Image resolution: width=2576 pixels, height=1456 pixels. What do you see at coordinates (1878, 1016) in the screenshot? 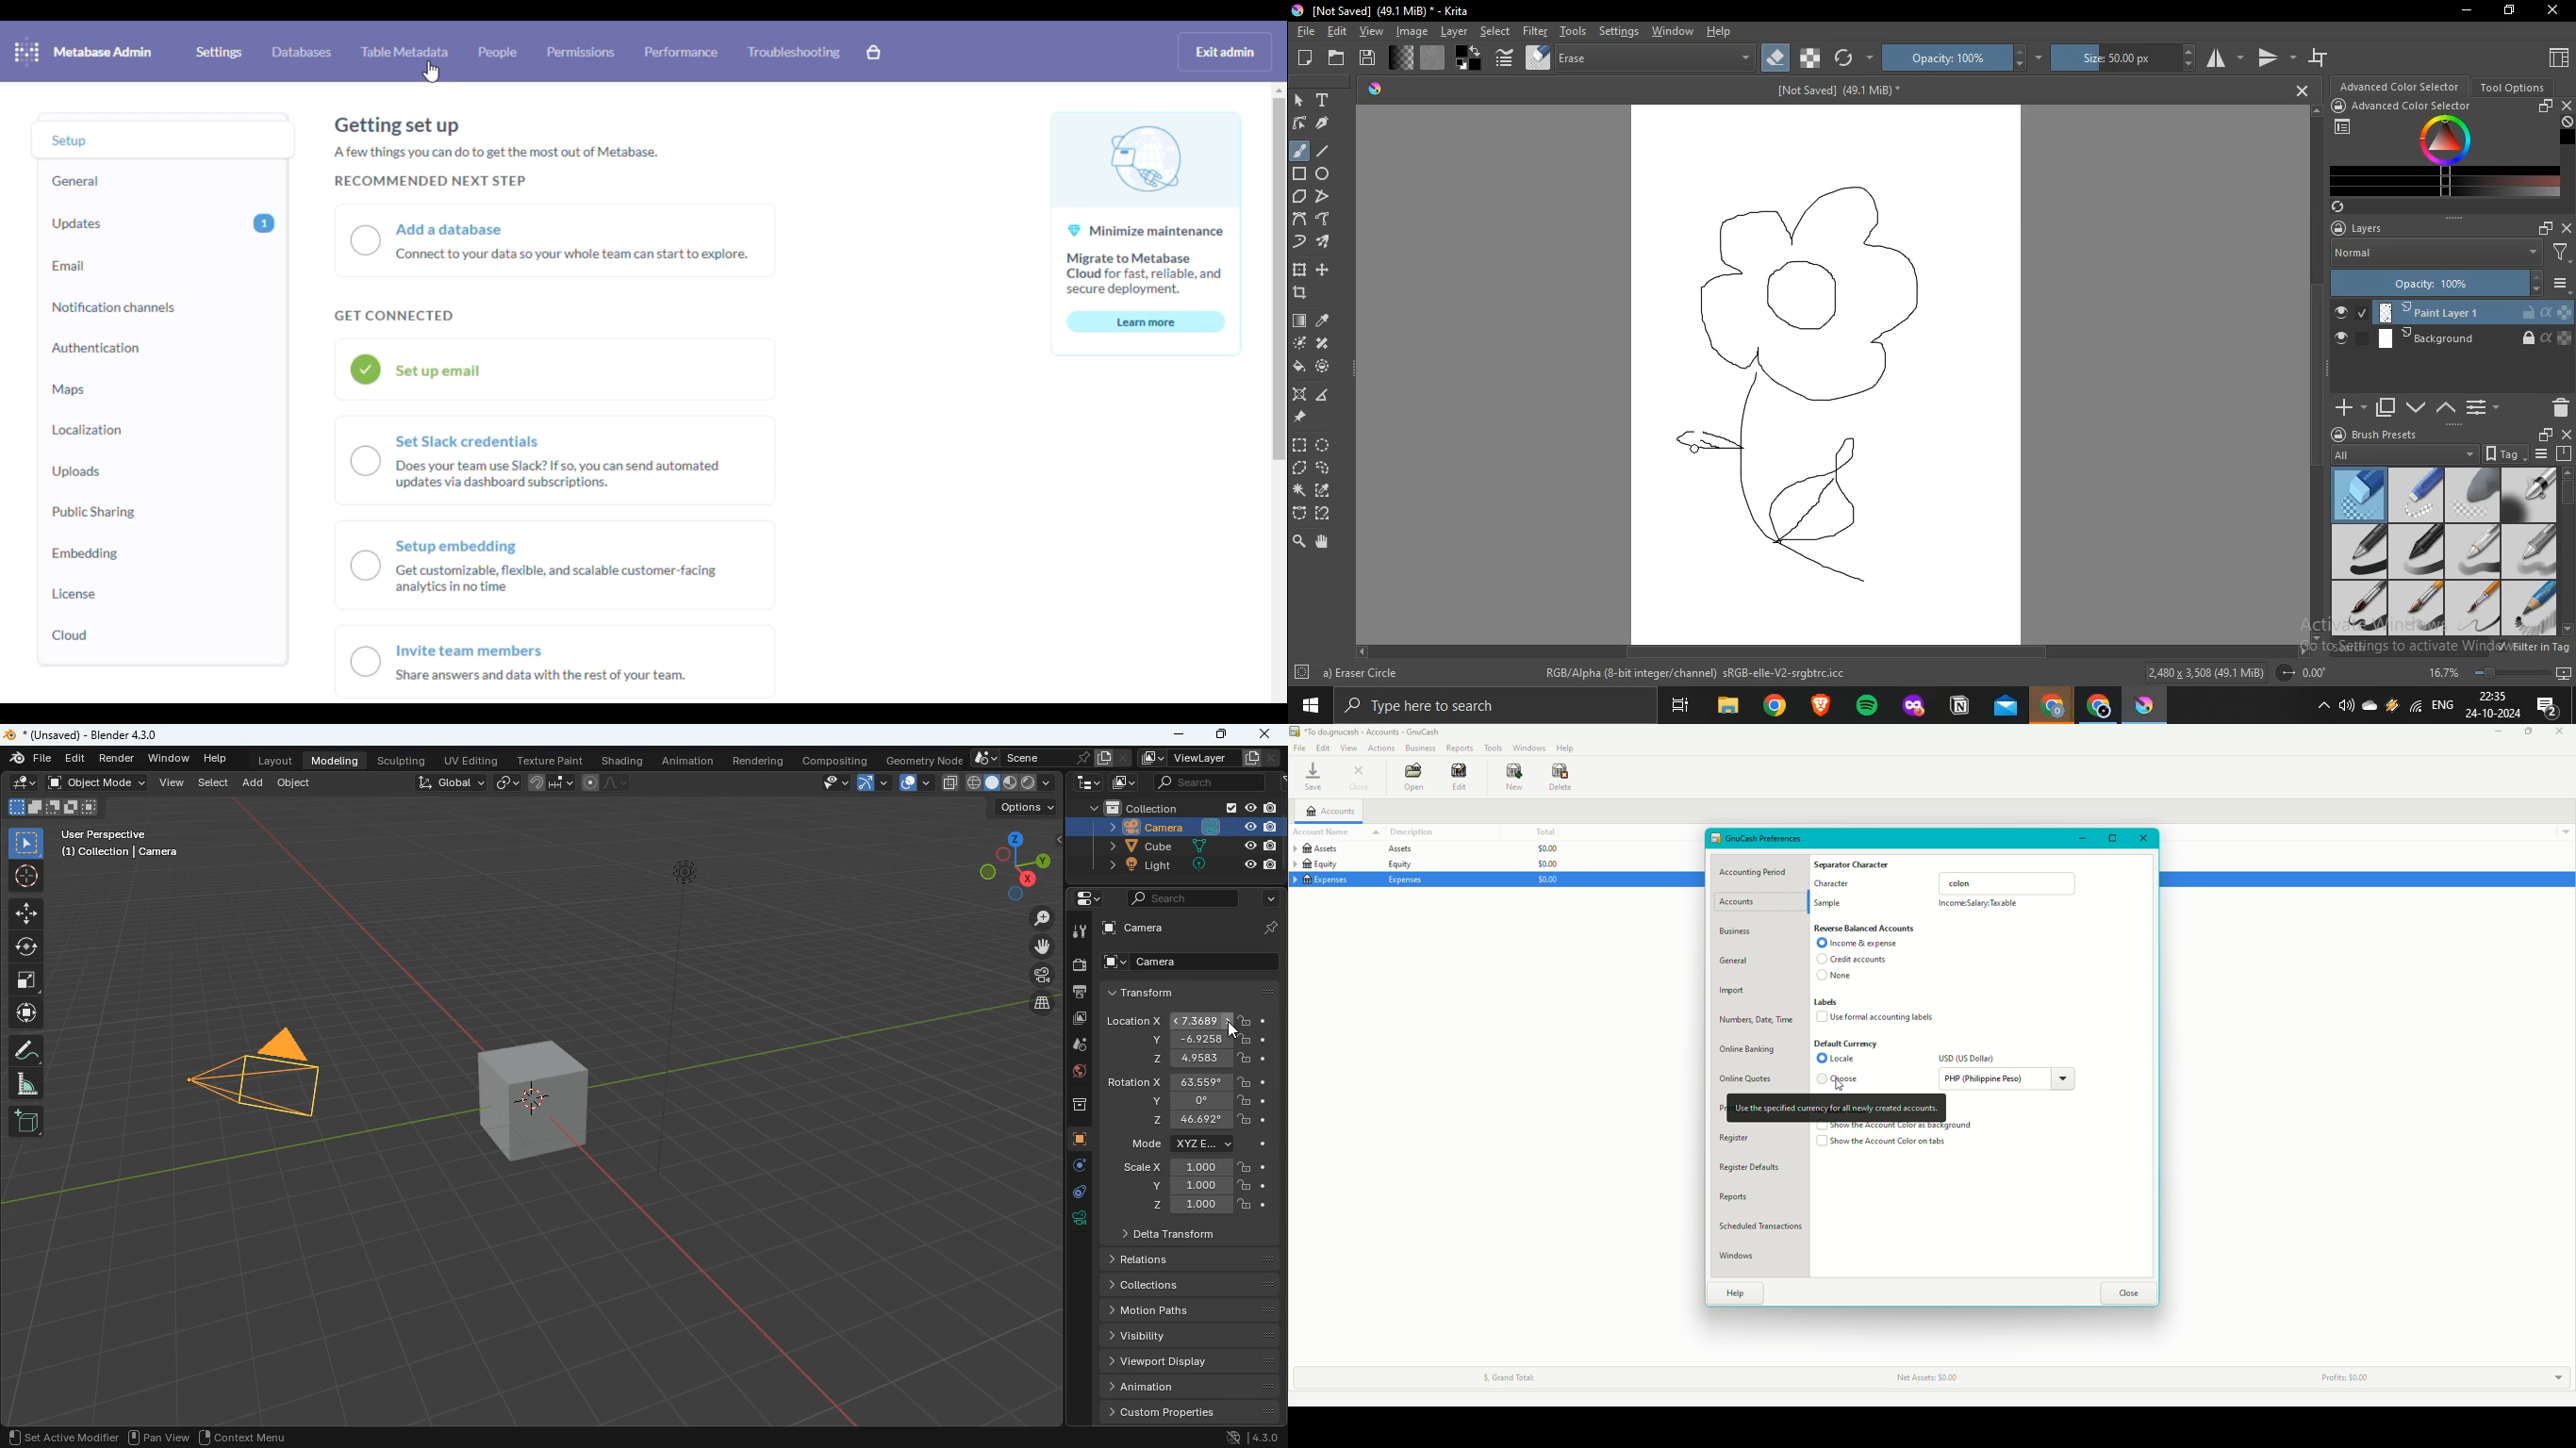
I see `Use formal accounting labels` at bounding box center [1878, 1016].